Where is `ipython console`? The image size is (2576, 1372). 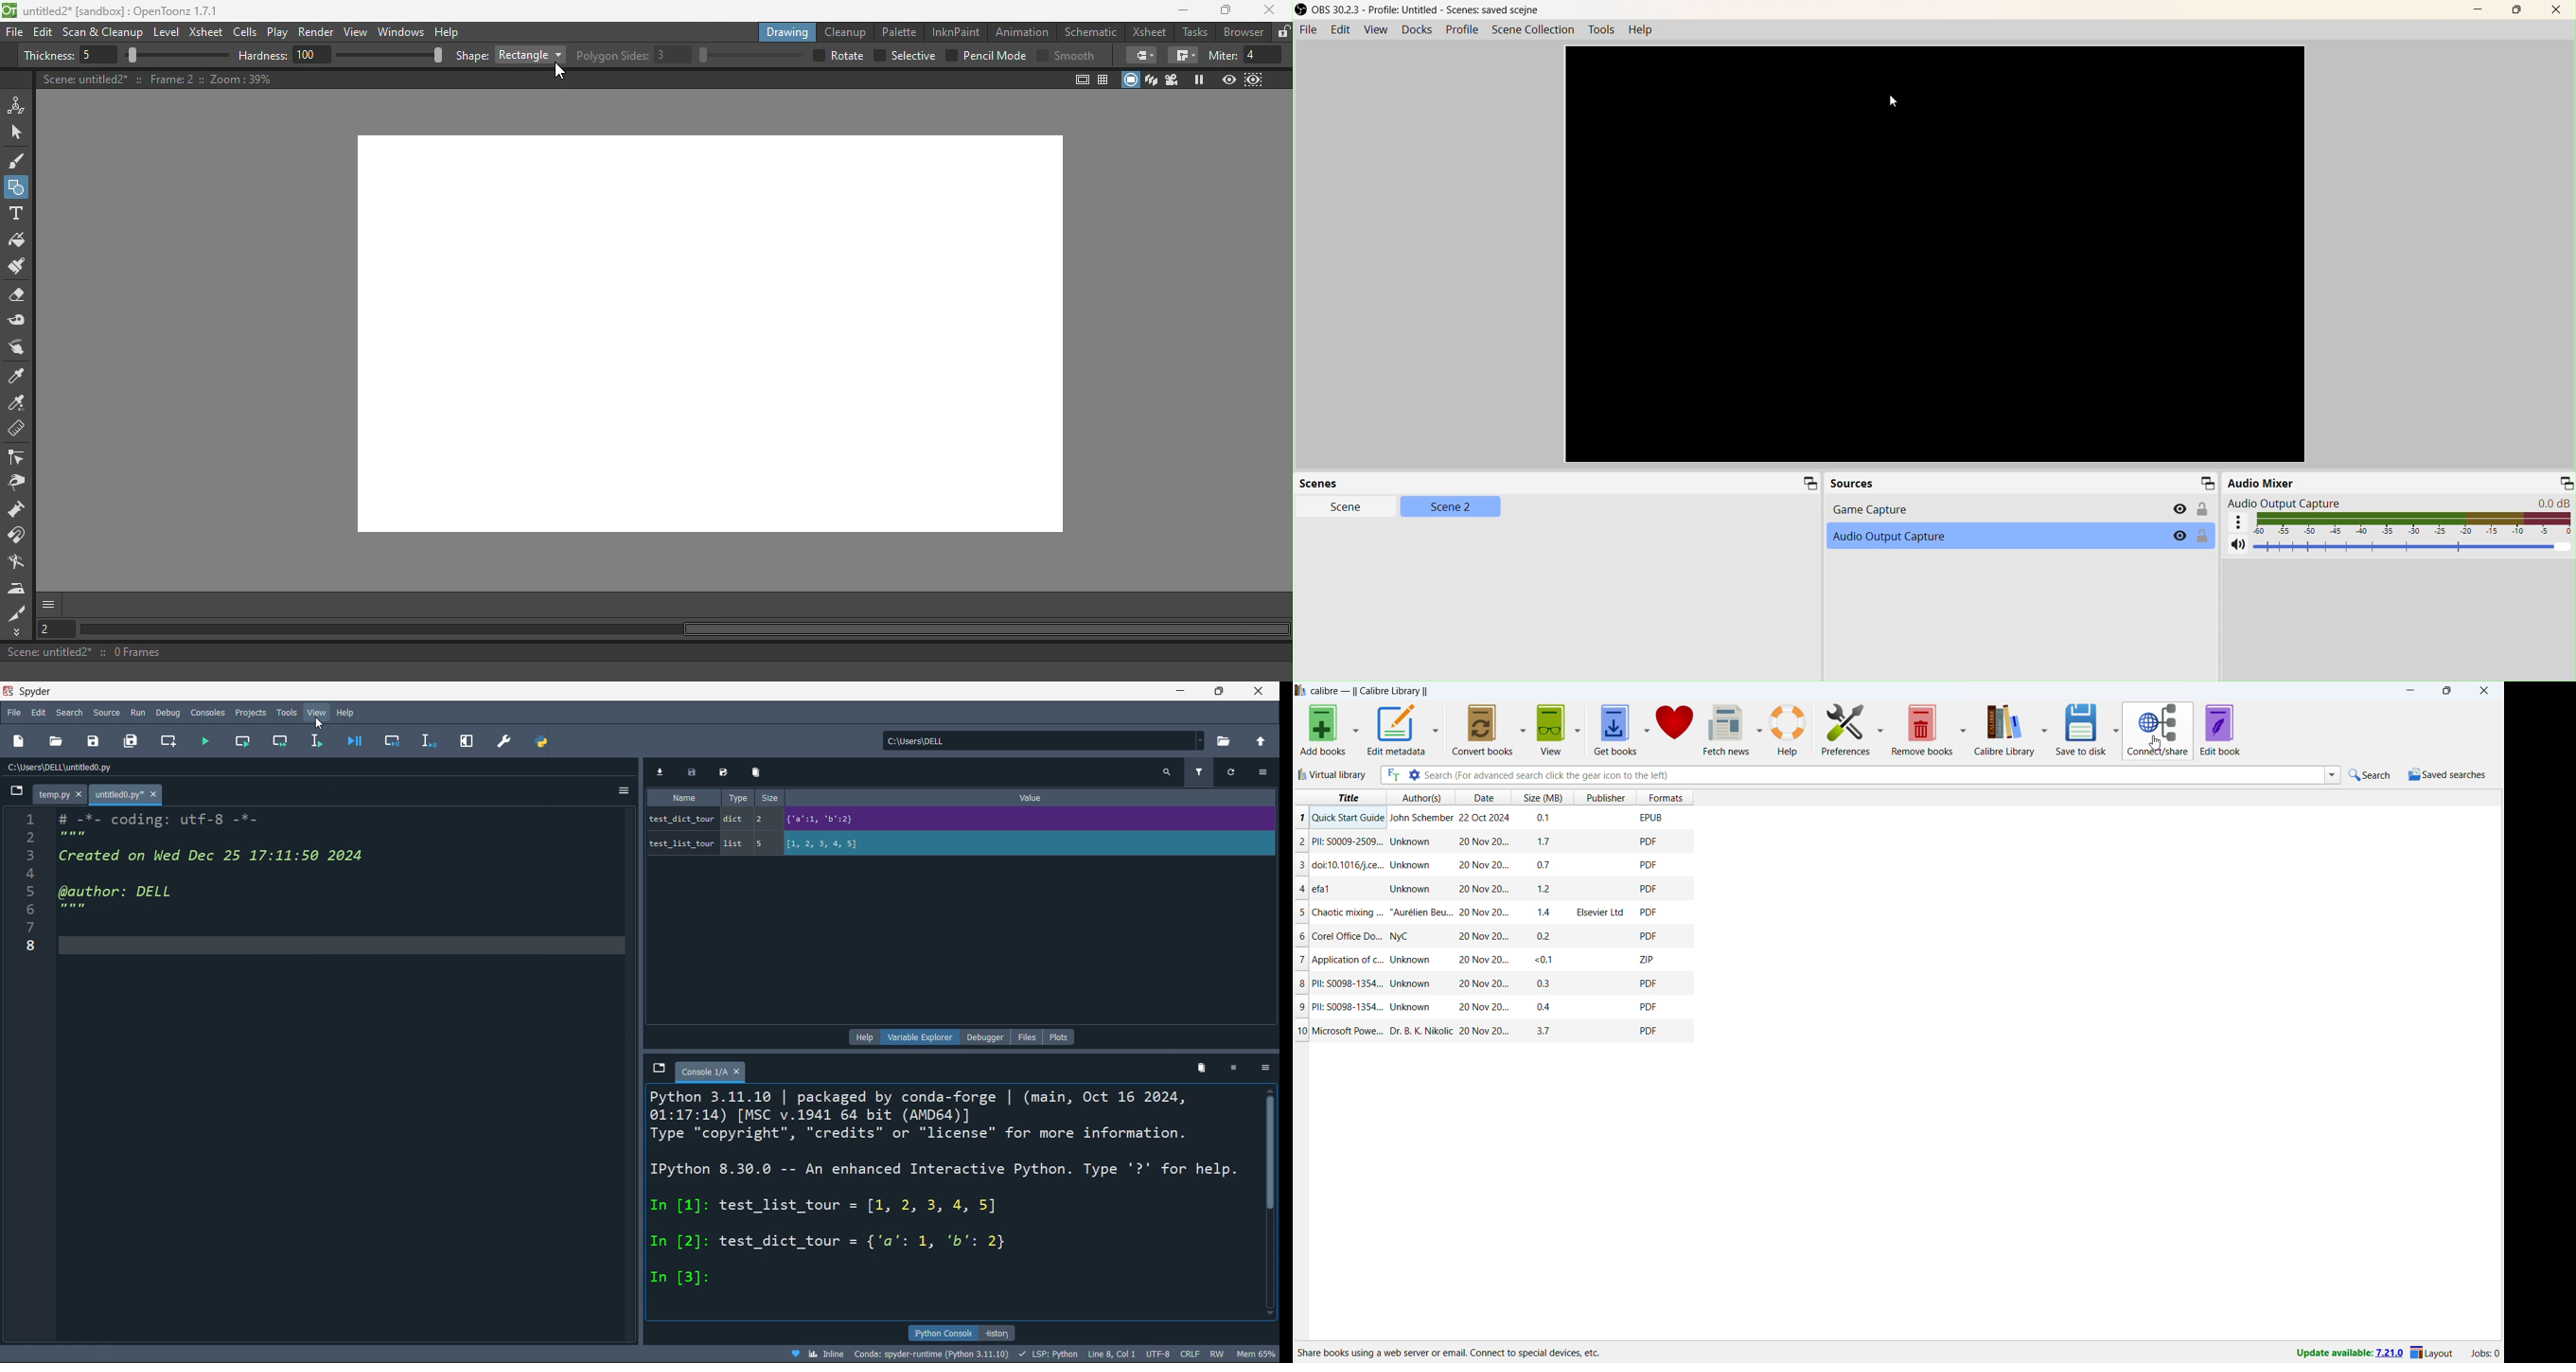 ipython console is located at coordinates (943, 1333).